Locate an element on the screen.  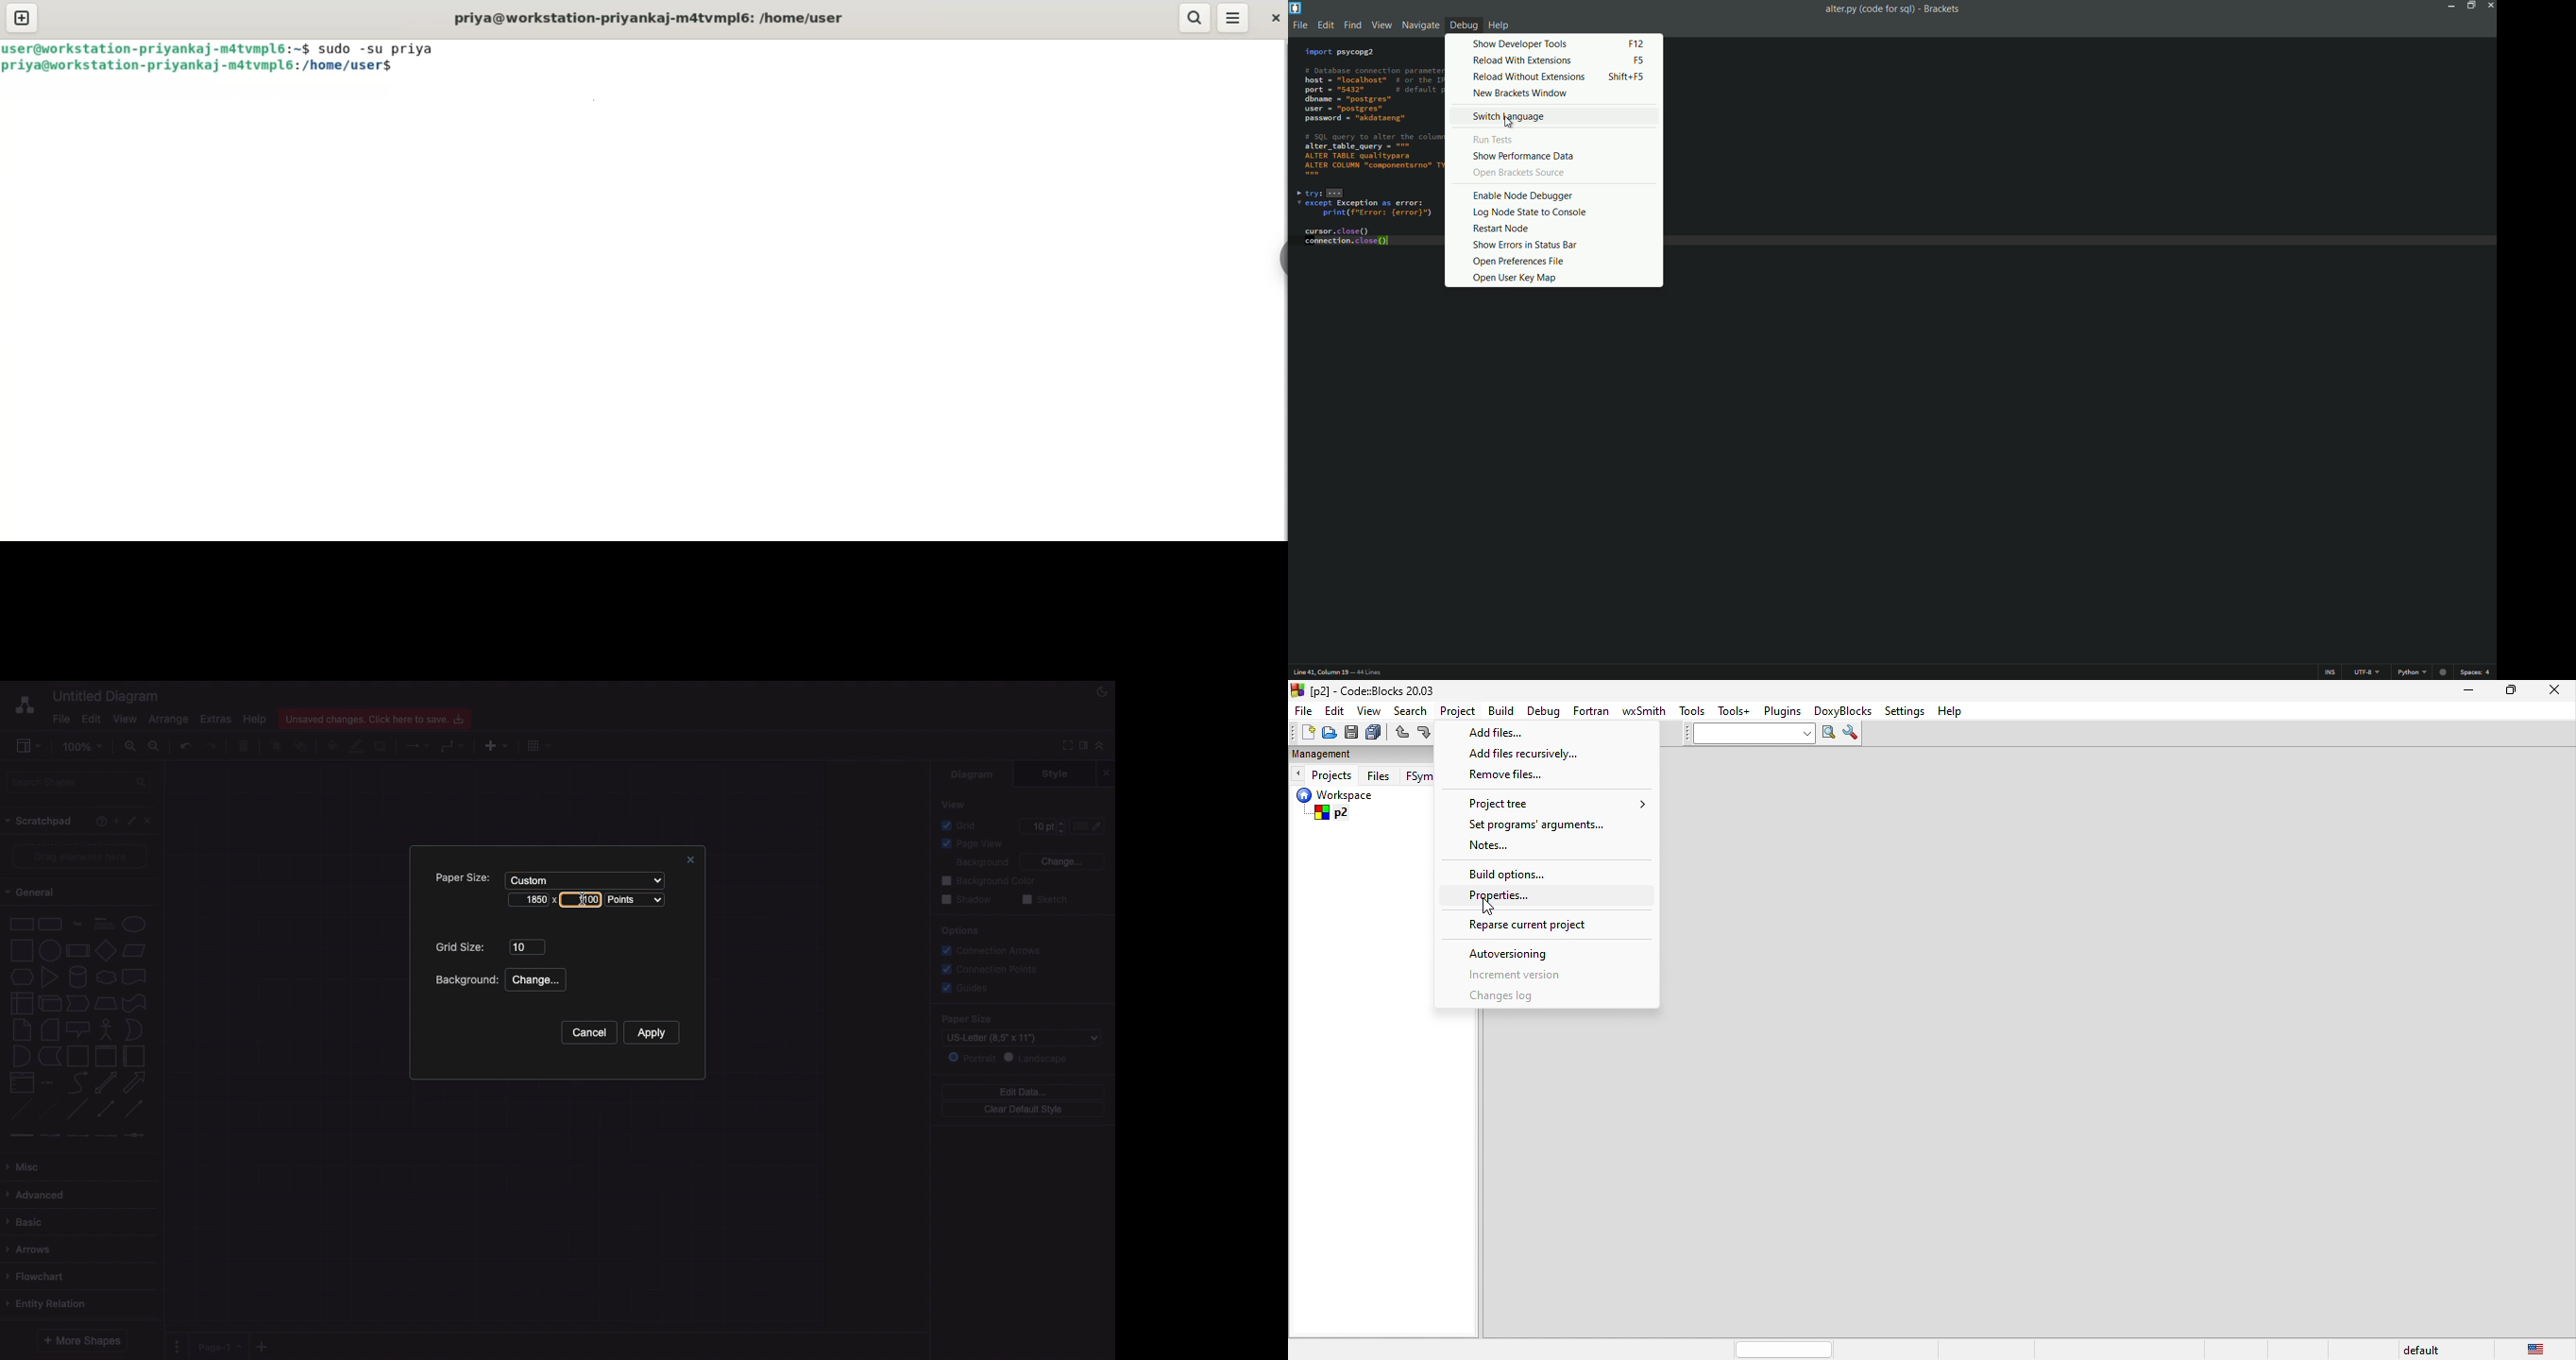
Correction arrows is located at coordinates (990, 949).